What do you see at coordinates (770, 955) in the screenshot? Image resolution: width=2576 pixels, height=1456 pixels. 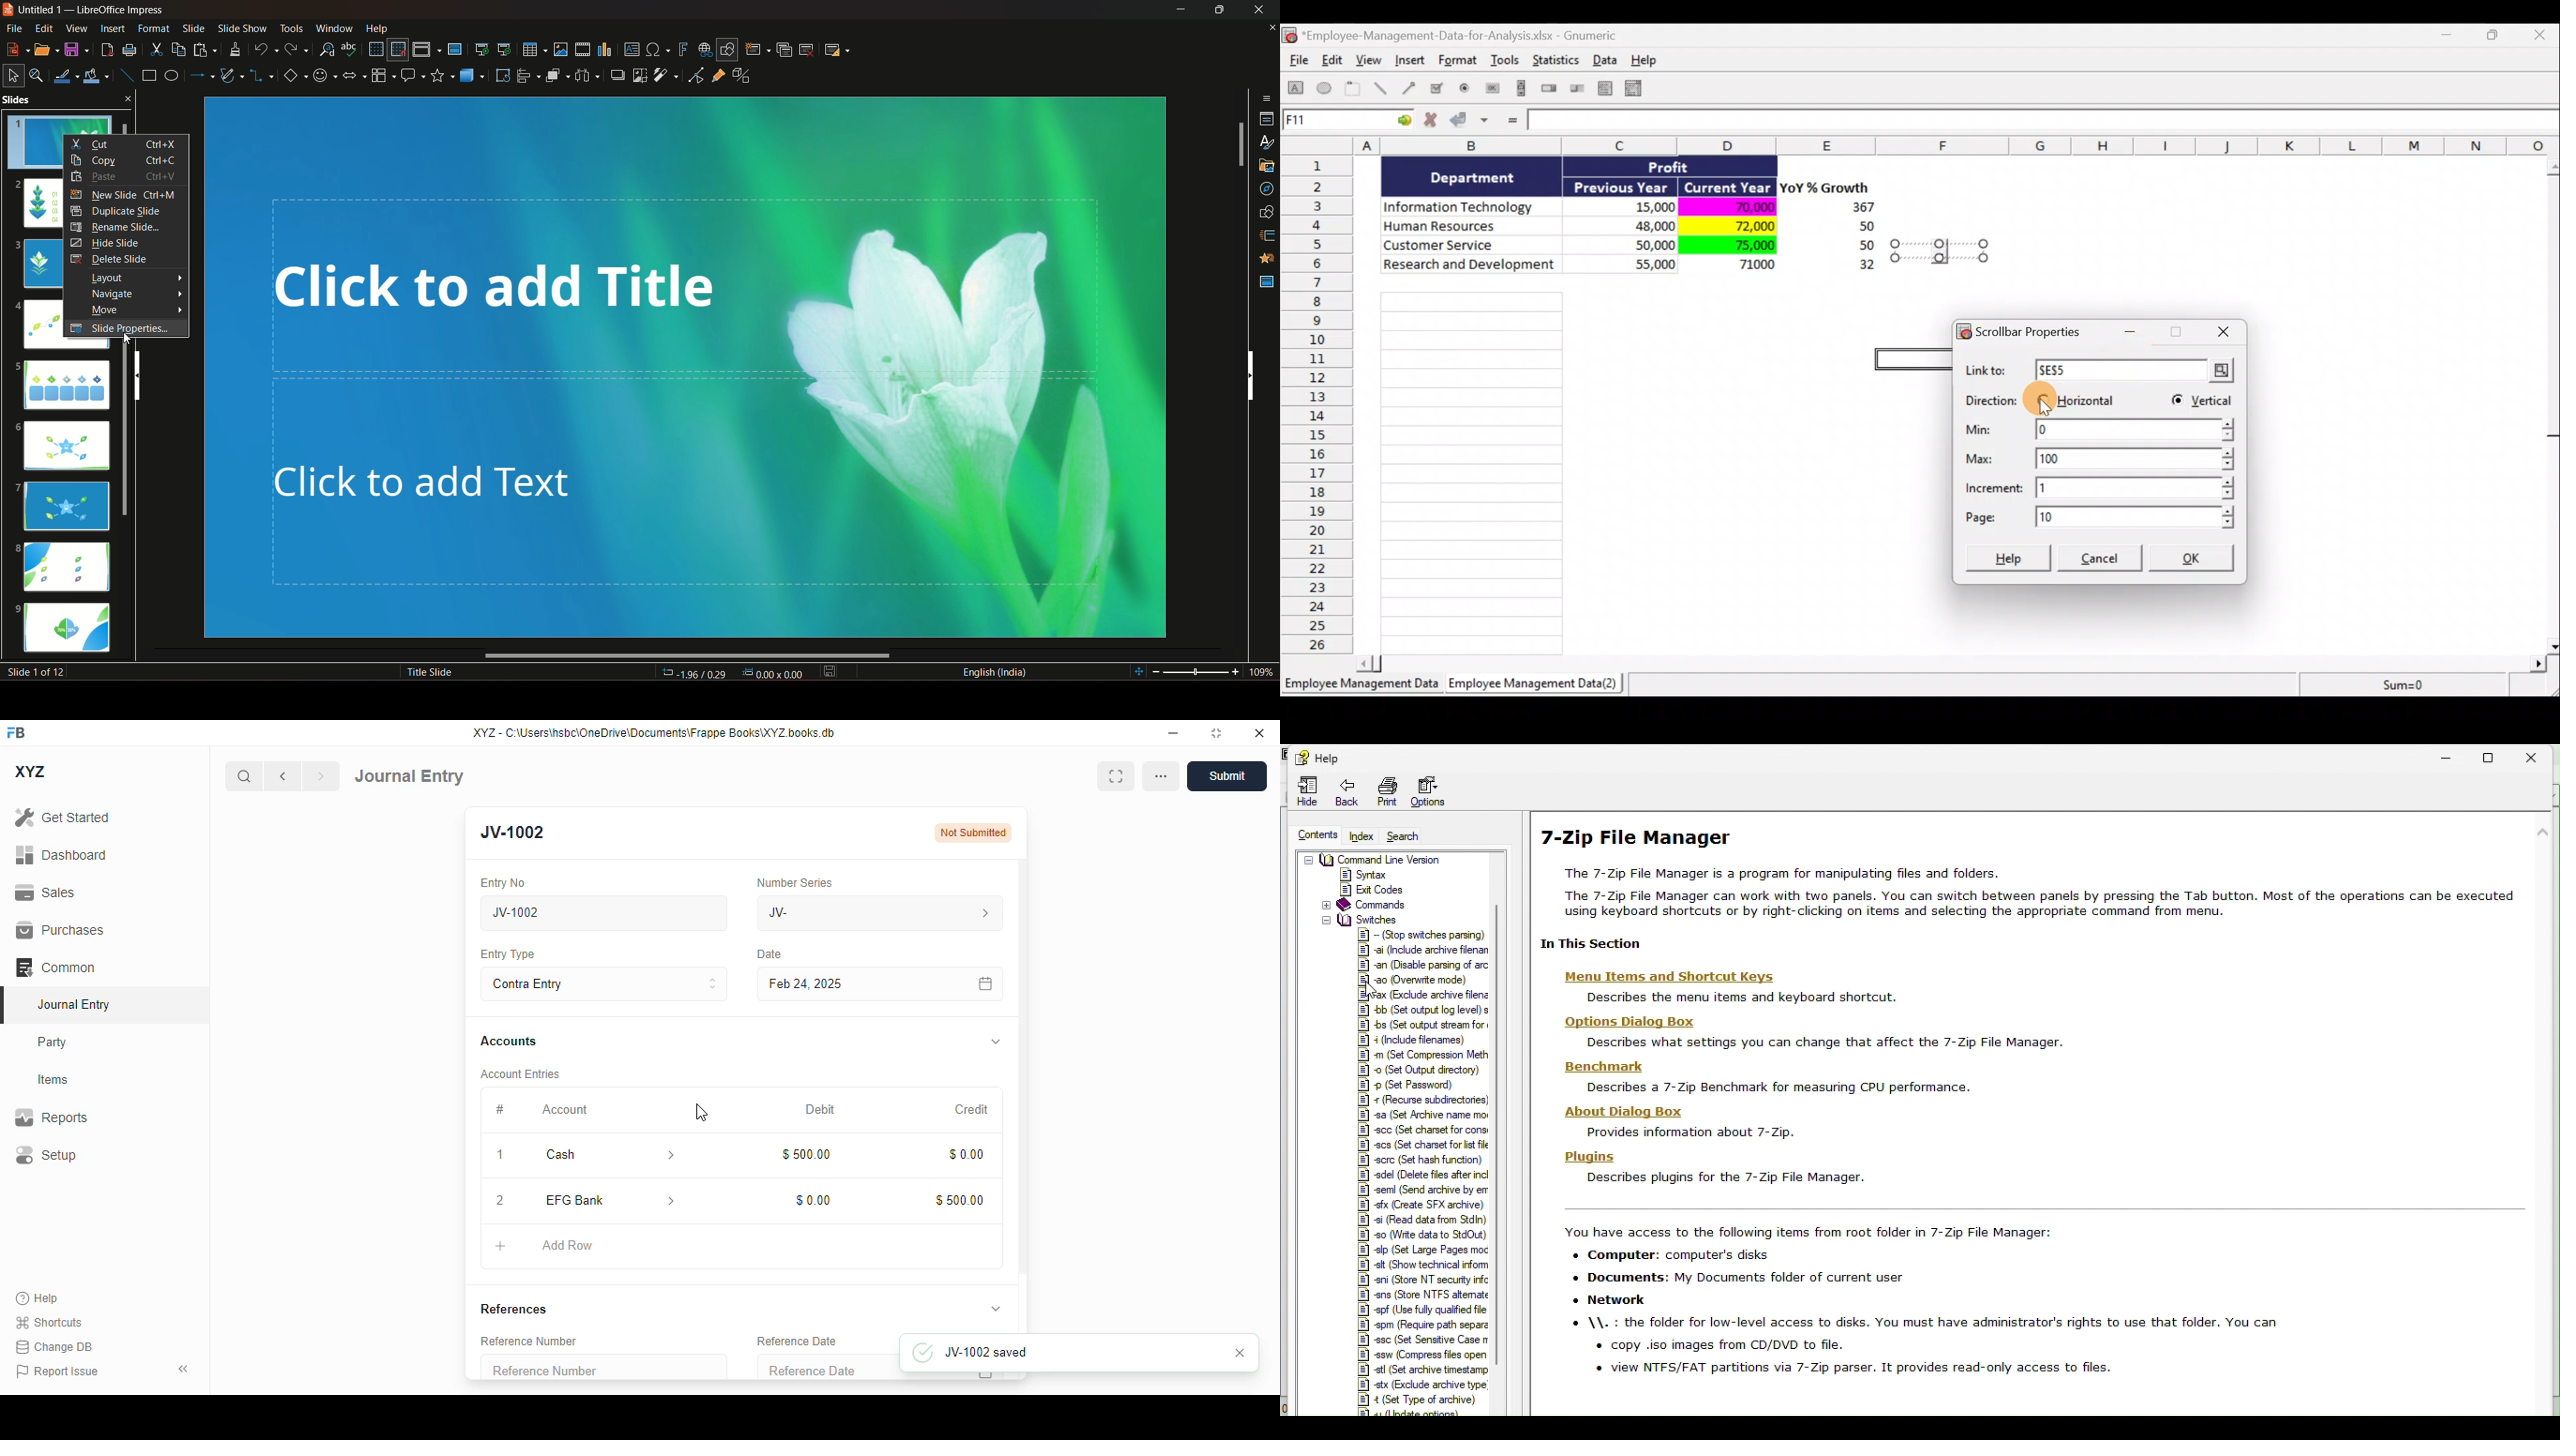 I see `date` at bounding box center [770, 955].